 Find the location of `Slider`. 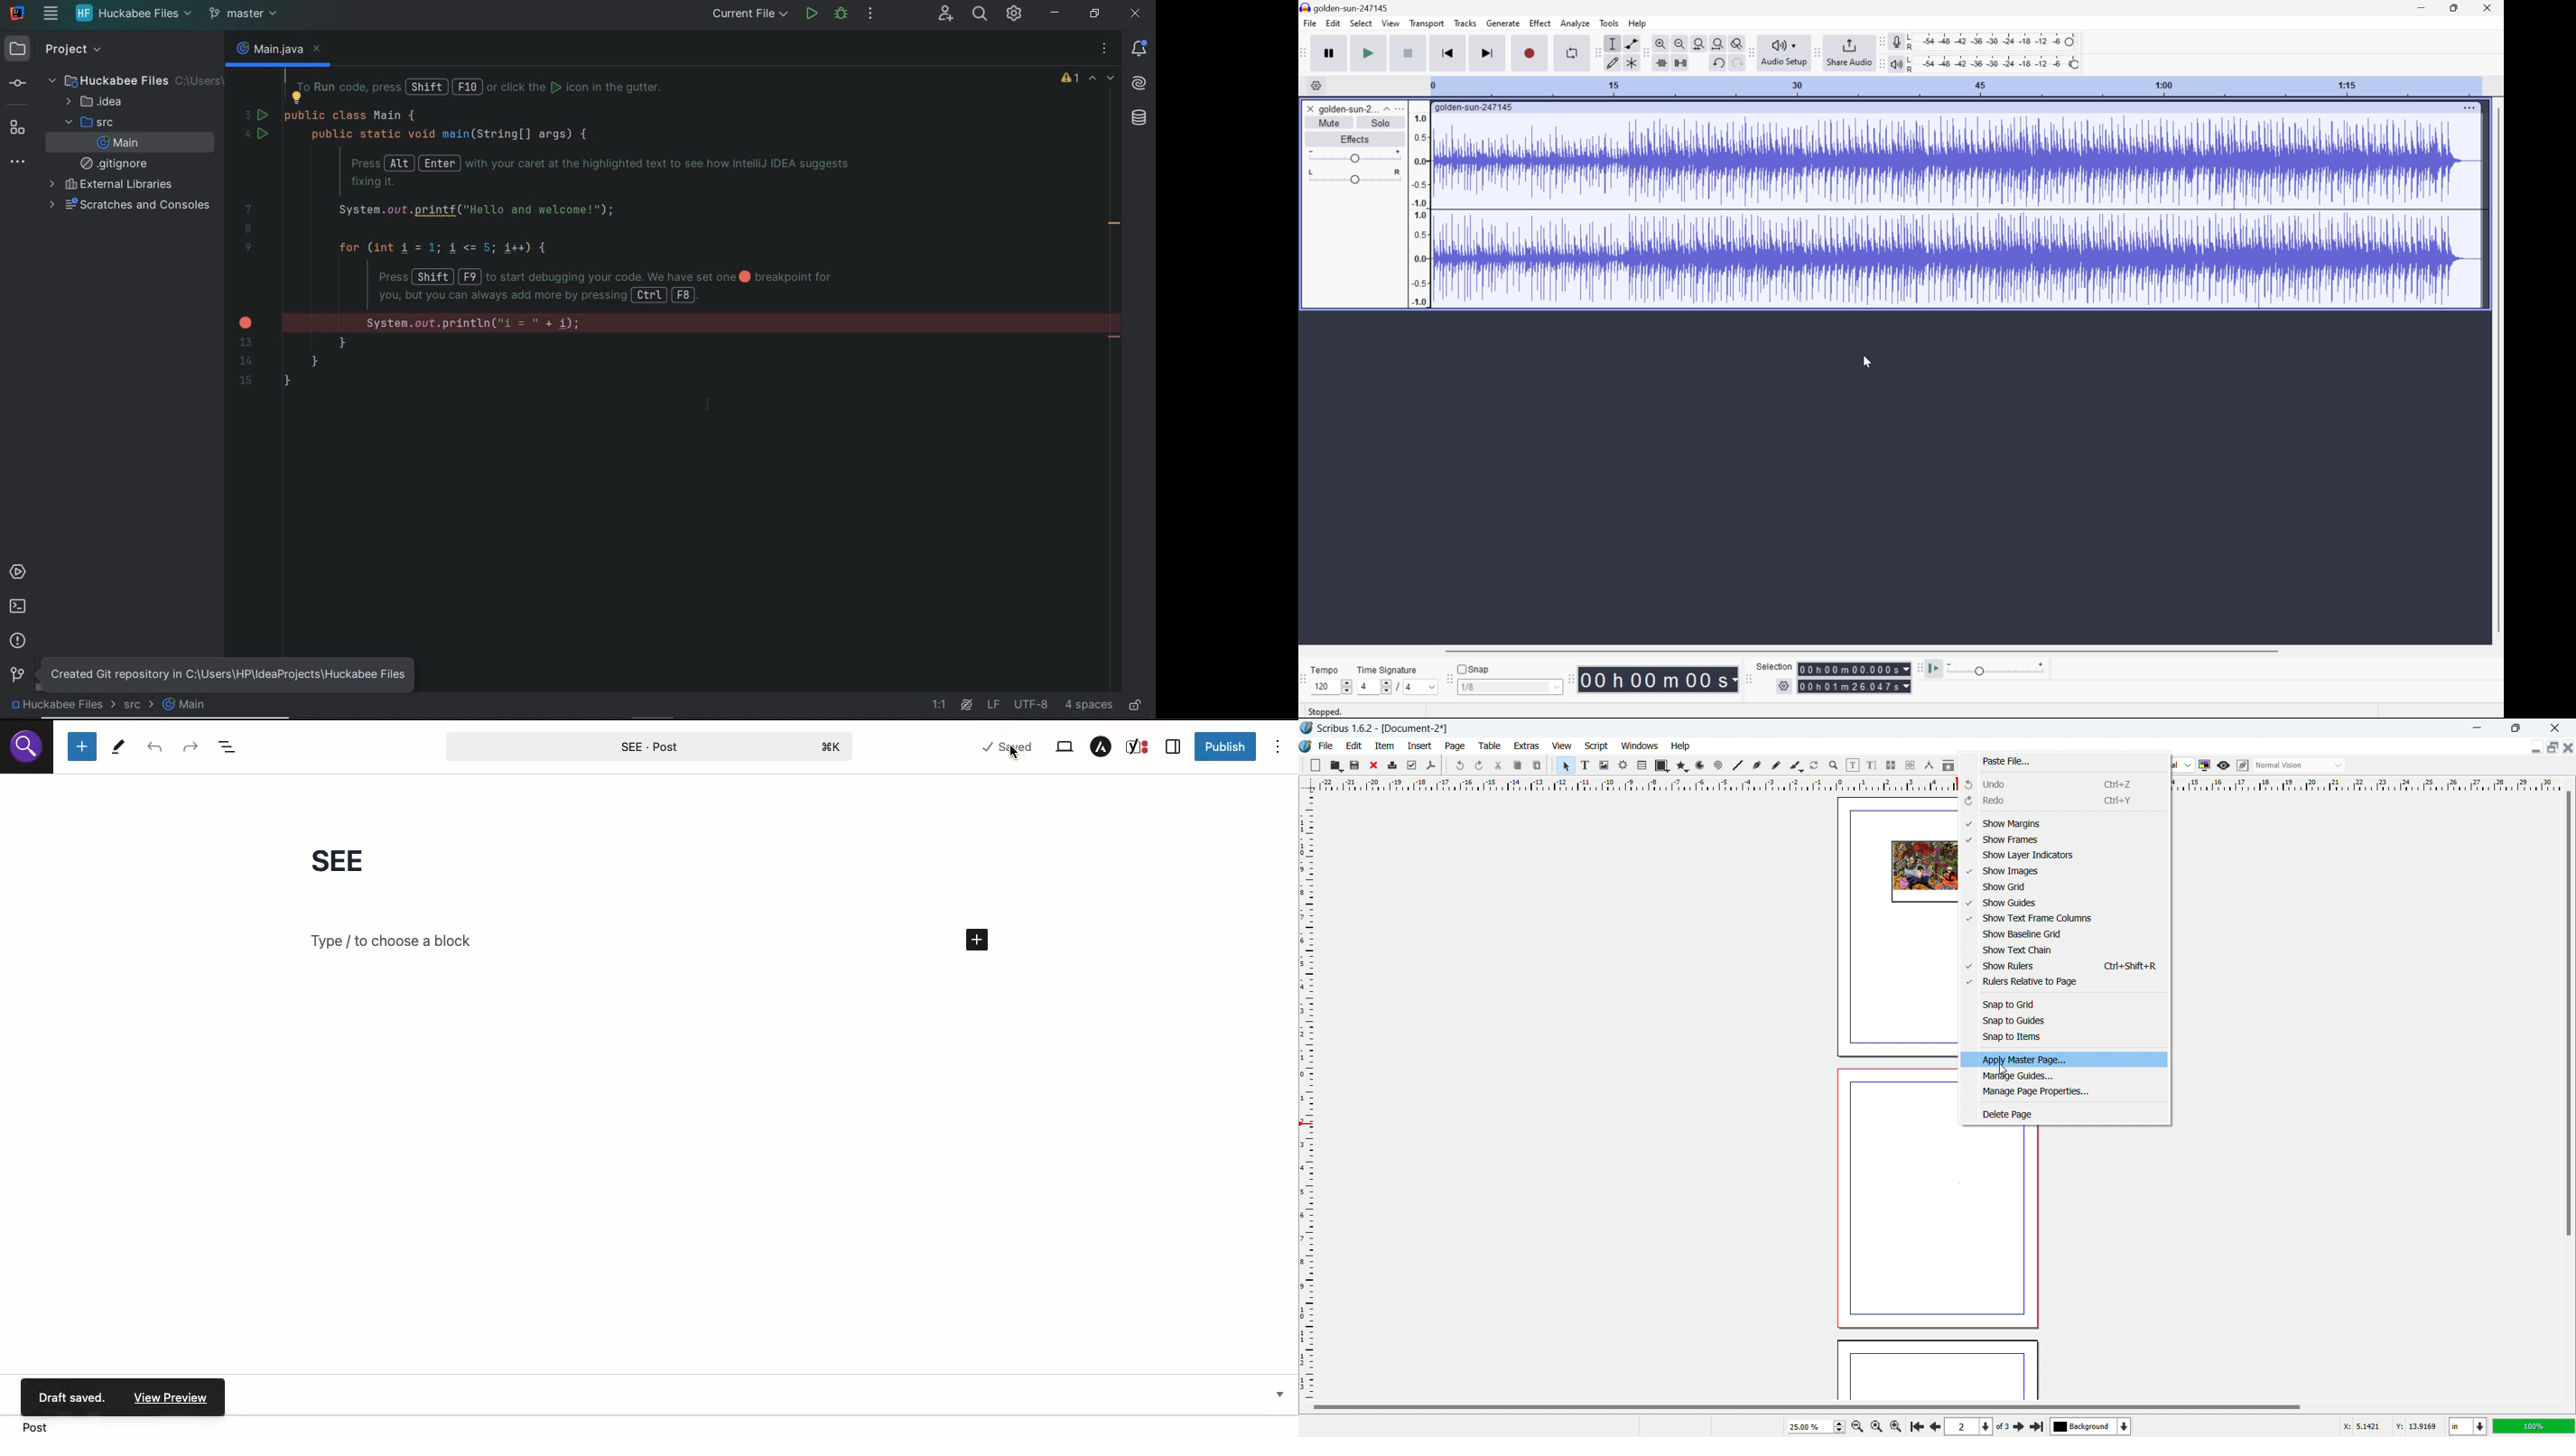

Slider is located at coordinates (1347, 688).